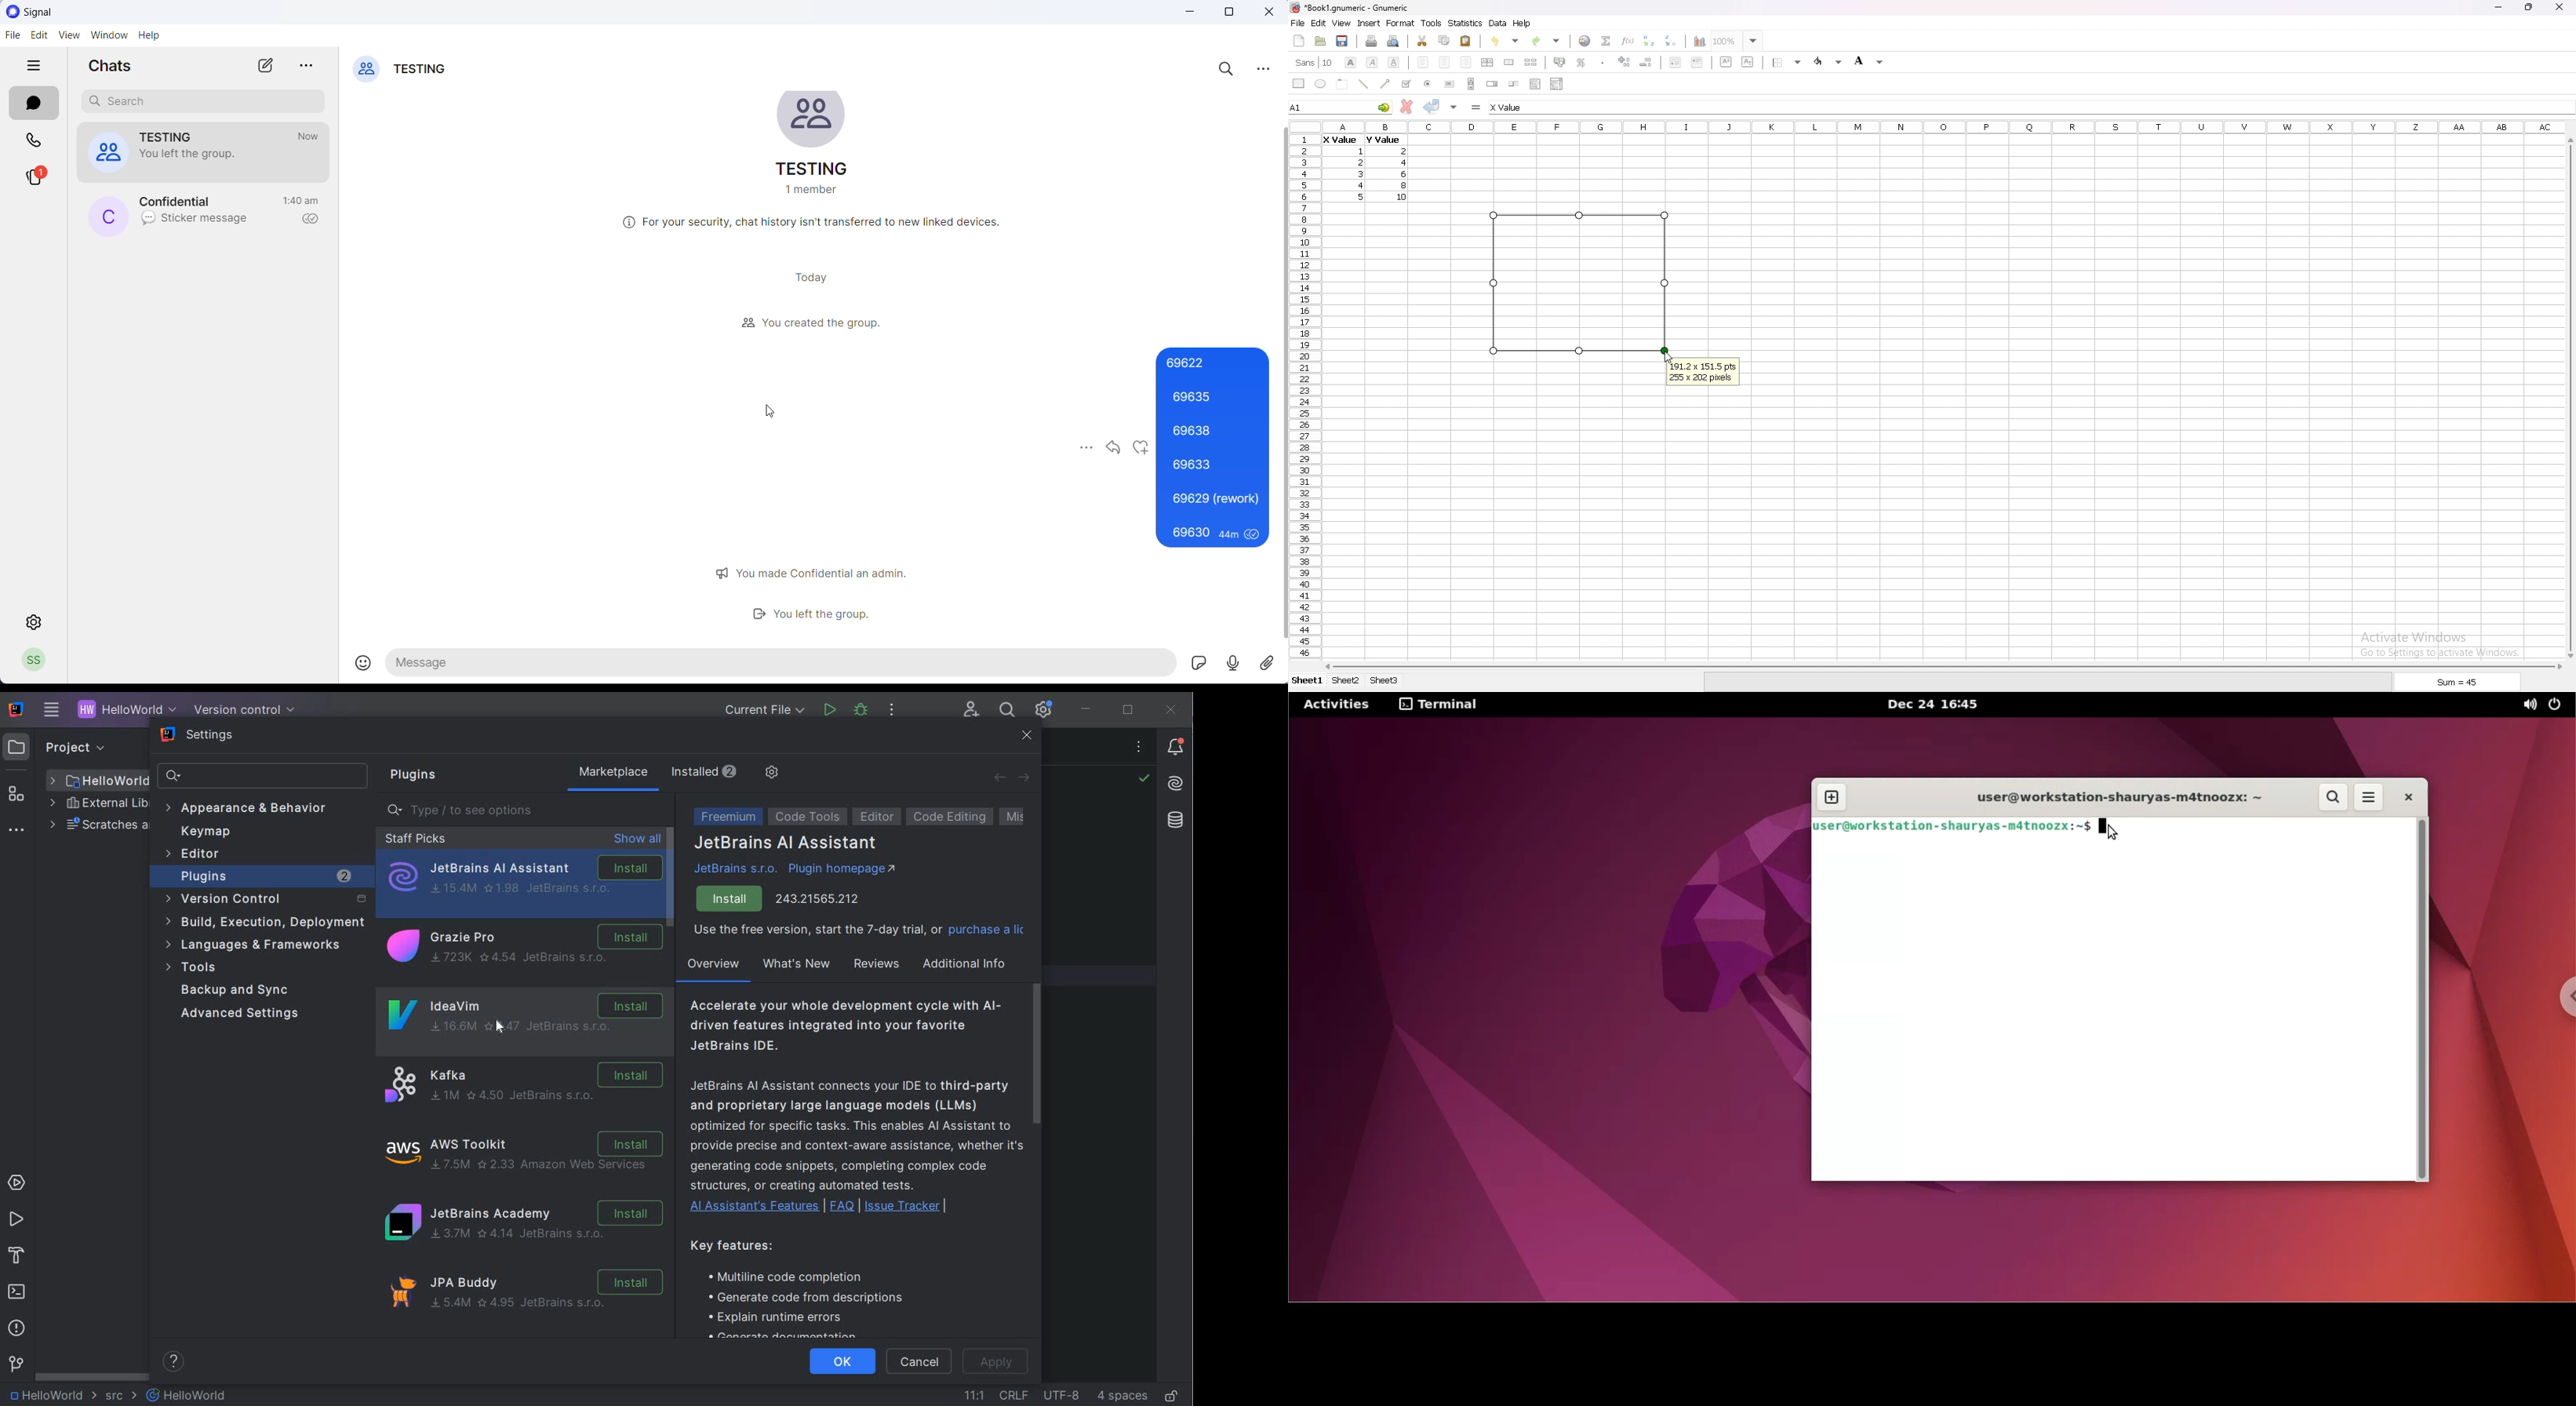 The image size is (2576, 1428). What do you see at coordinates (1350, 7) in the screenshot?
I see `file name` at bounding box center [1350, 7].